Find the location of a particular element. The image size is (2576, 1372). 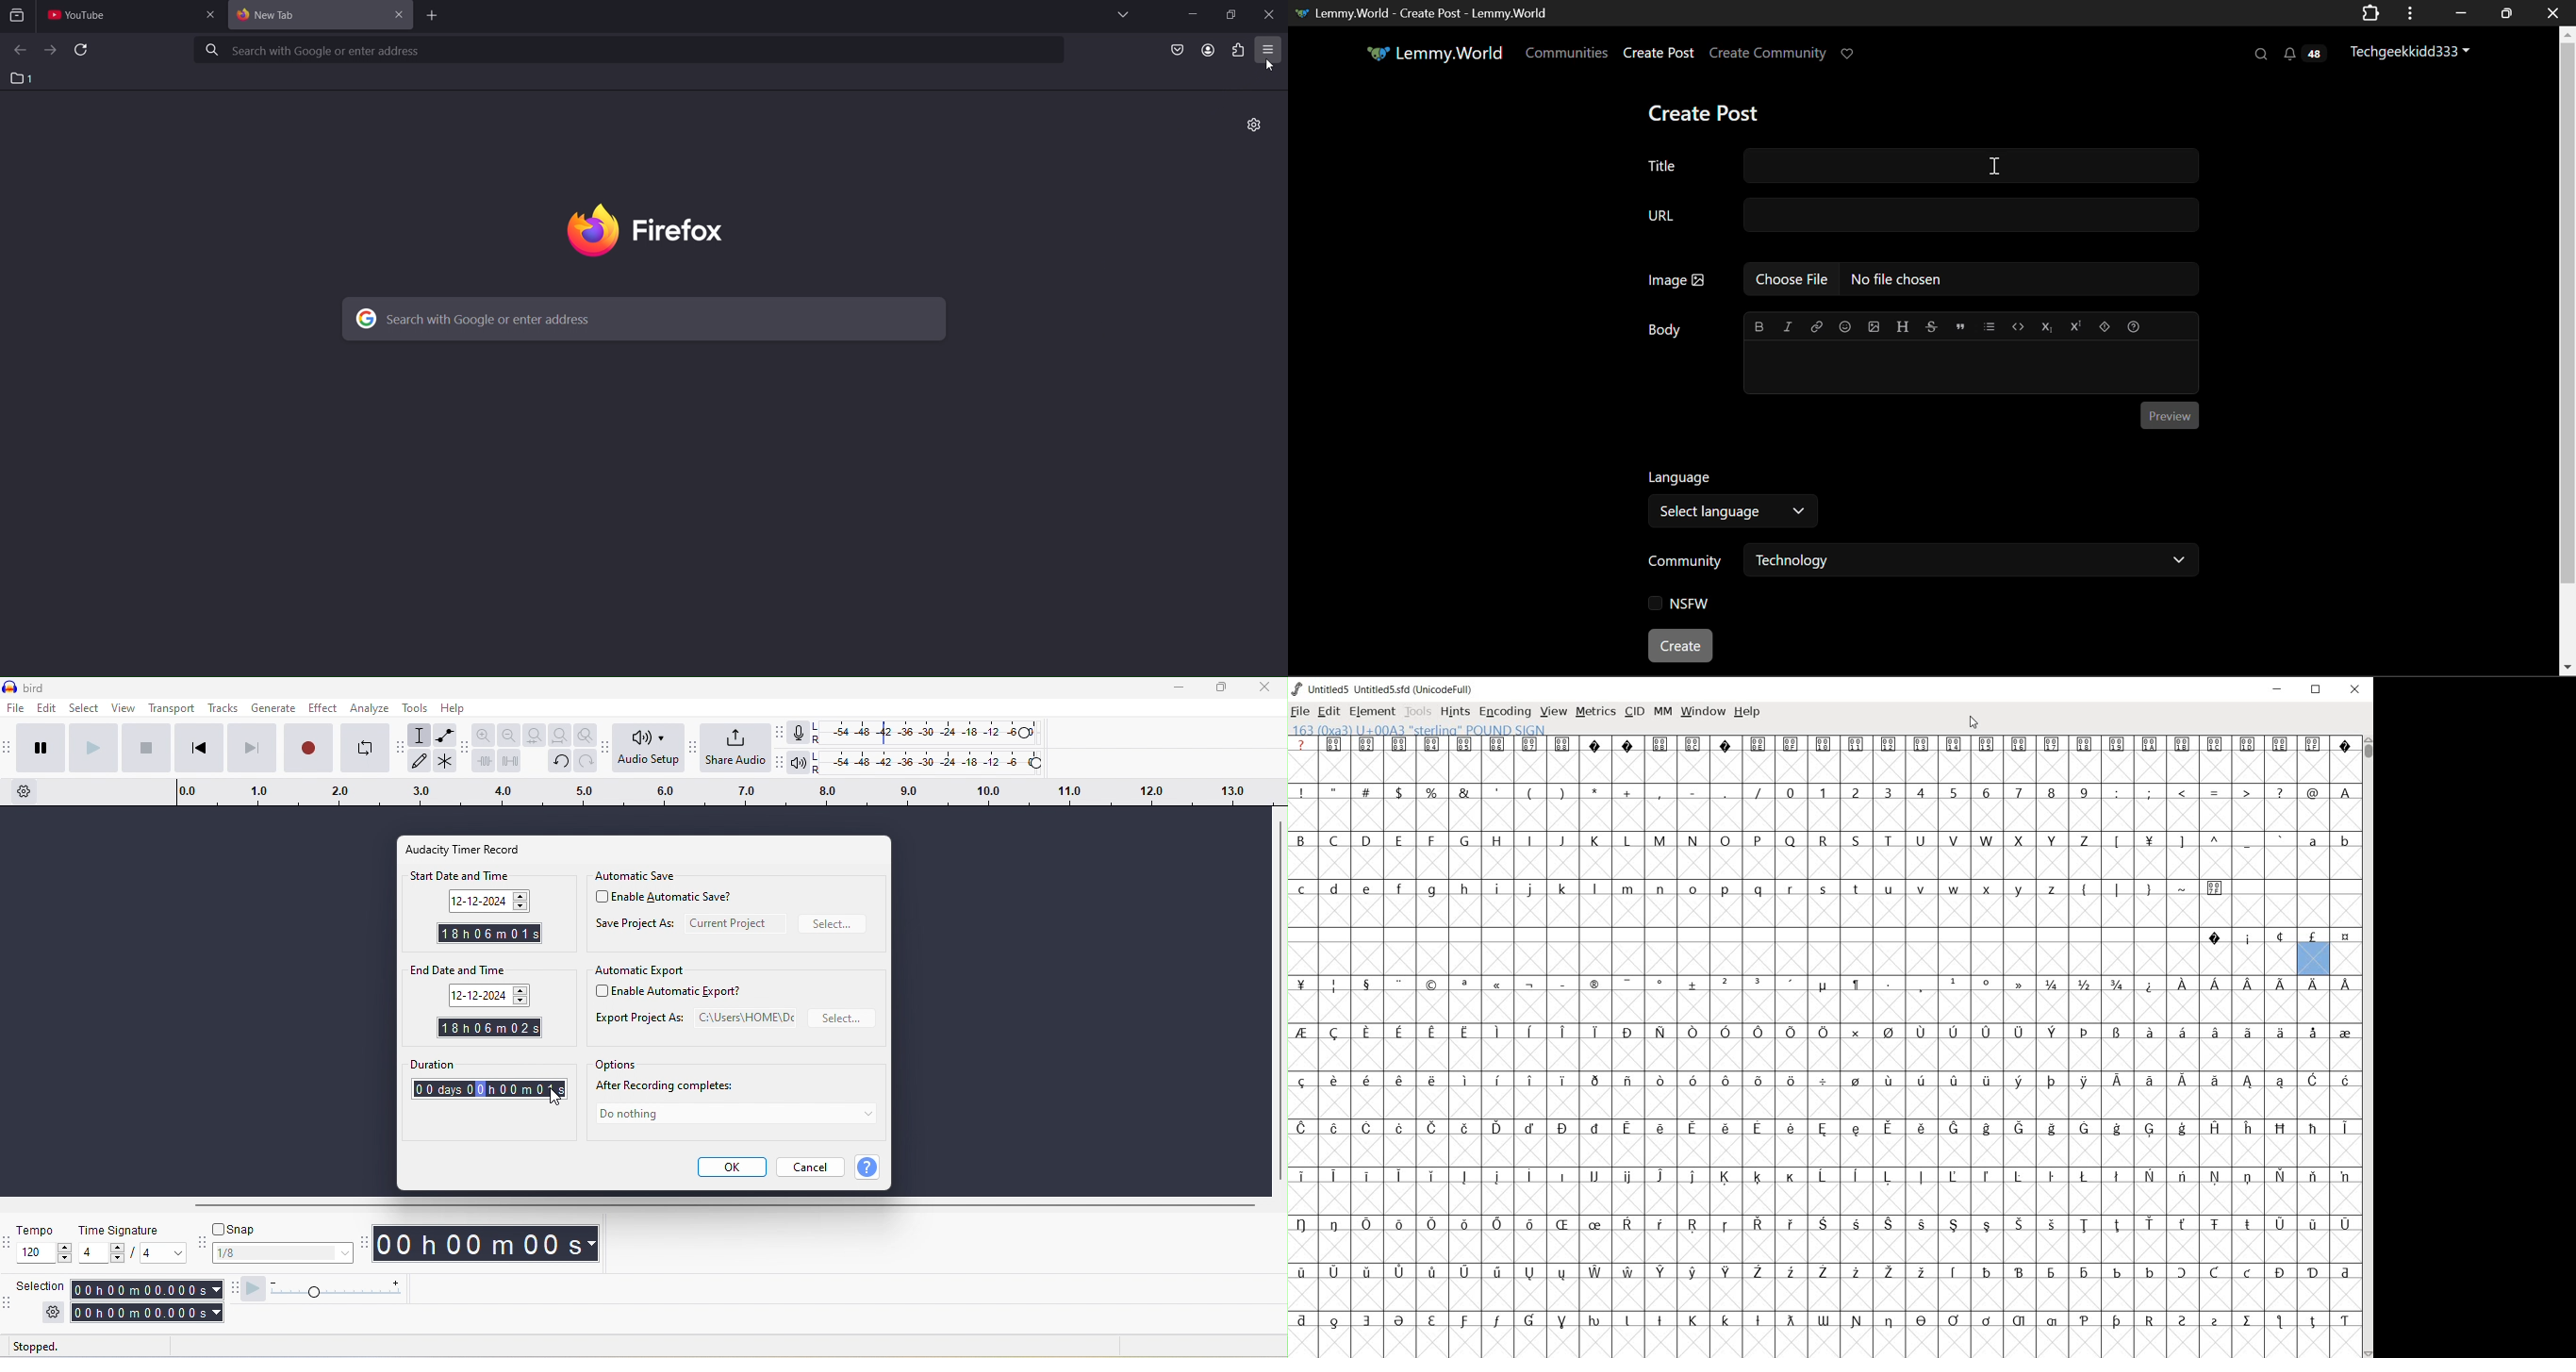

Communities is located at coordinates (1567, 55).